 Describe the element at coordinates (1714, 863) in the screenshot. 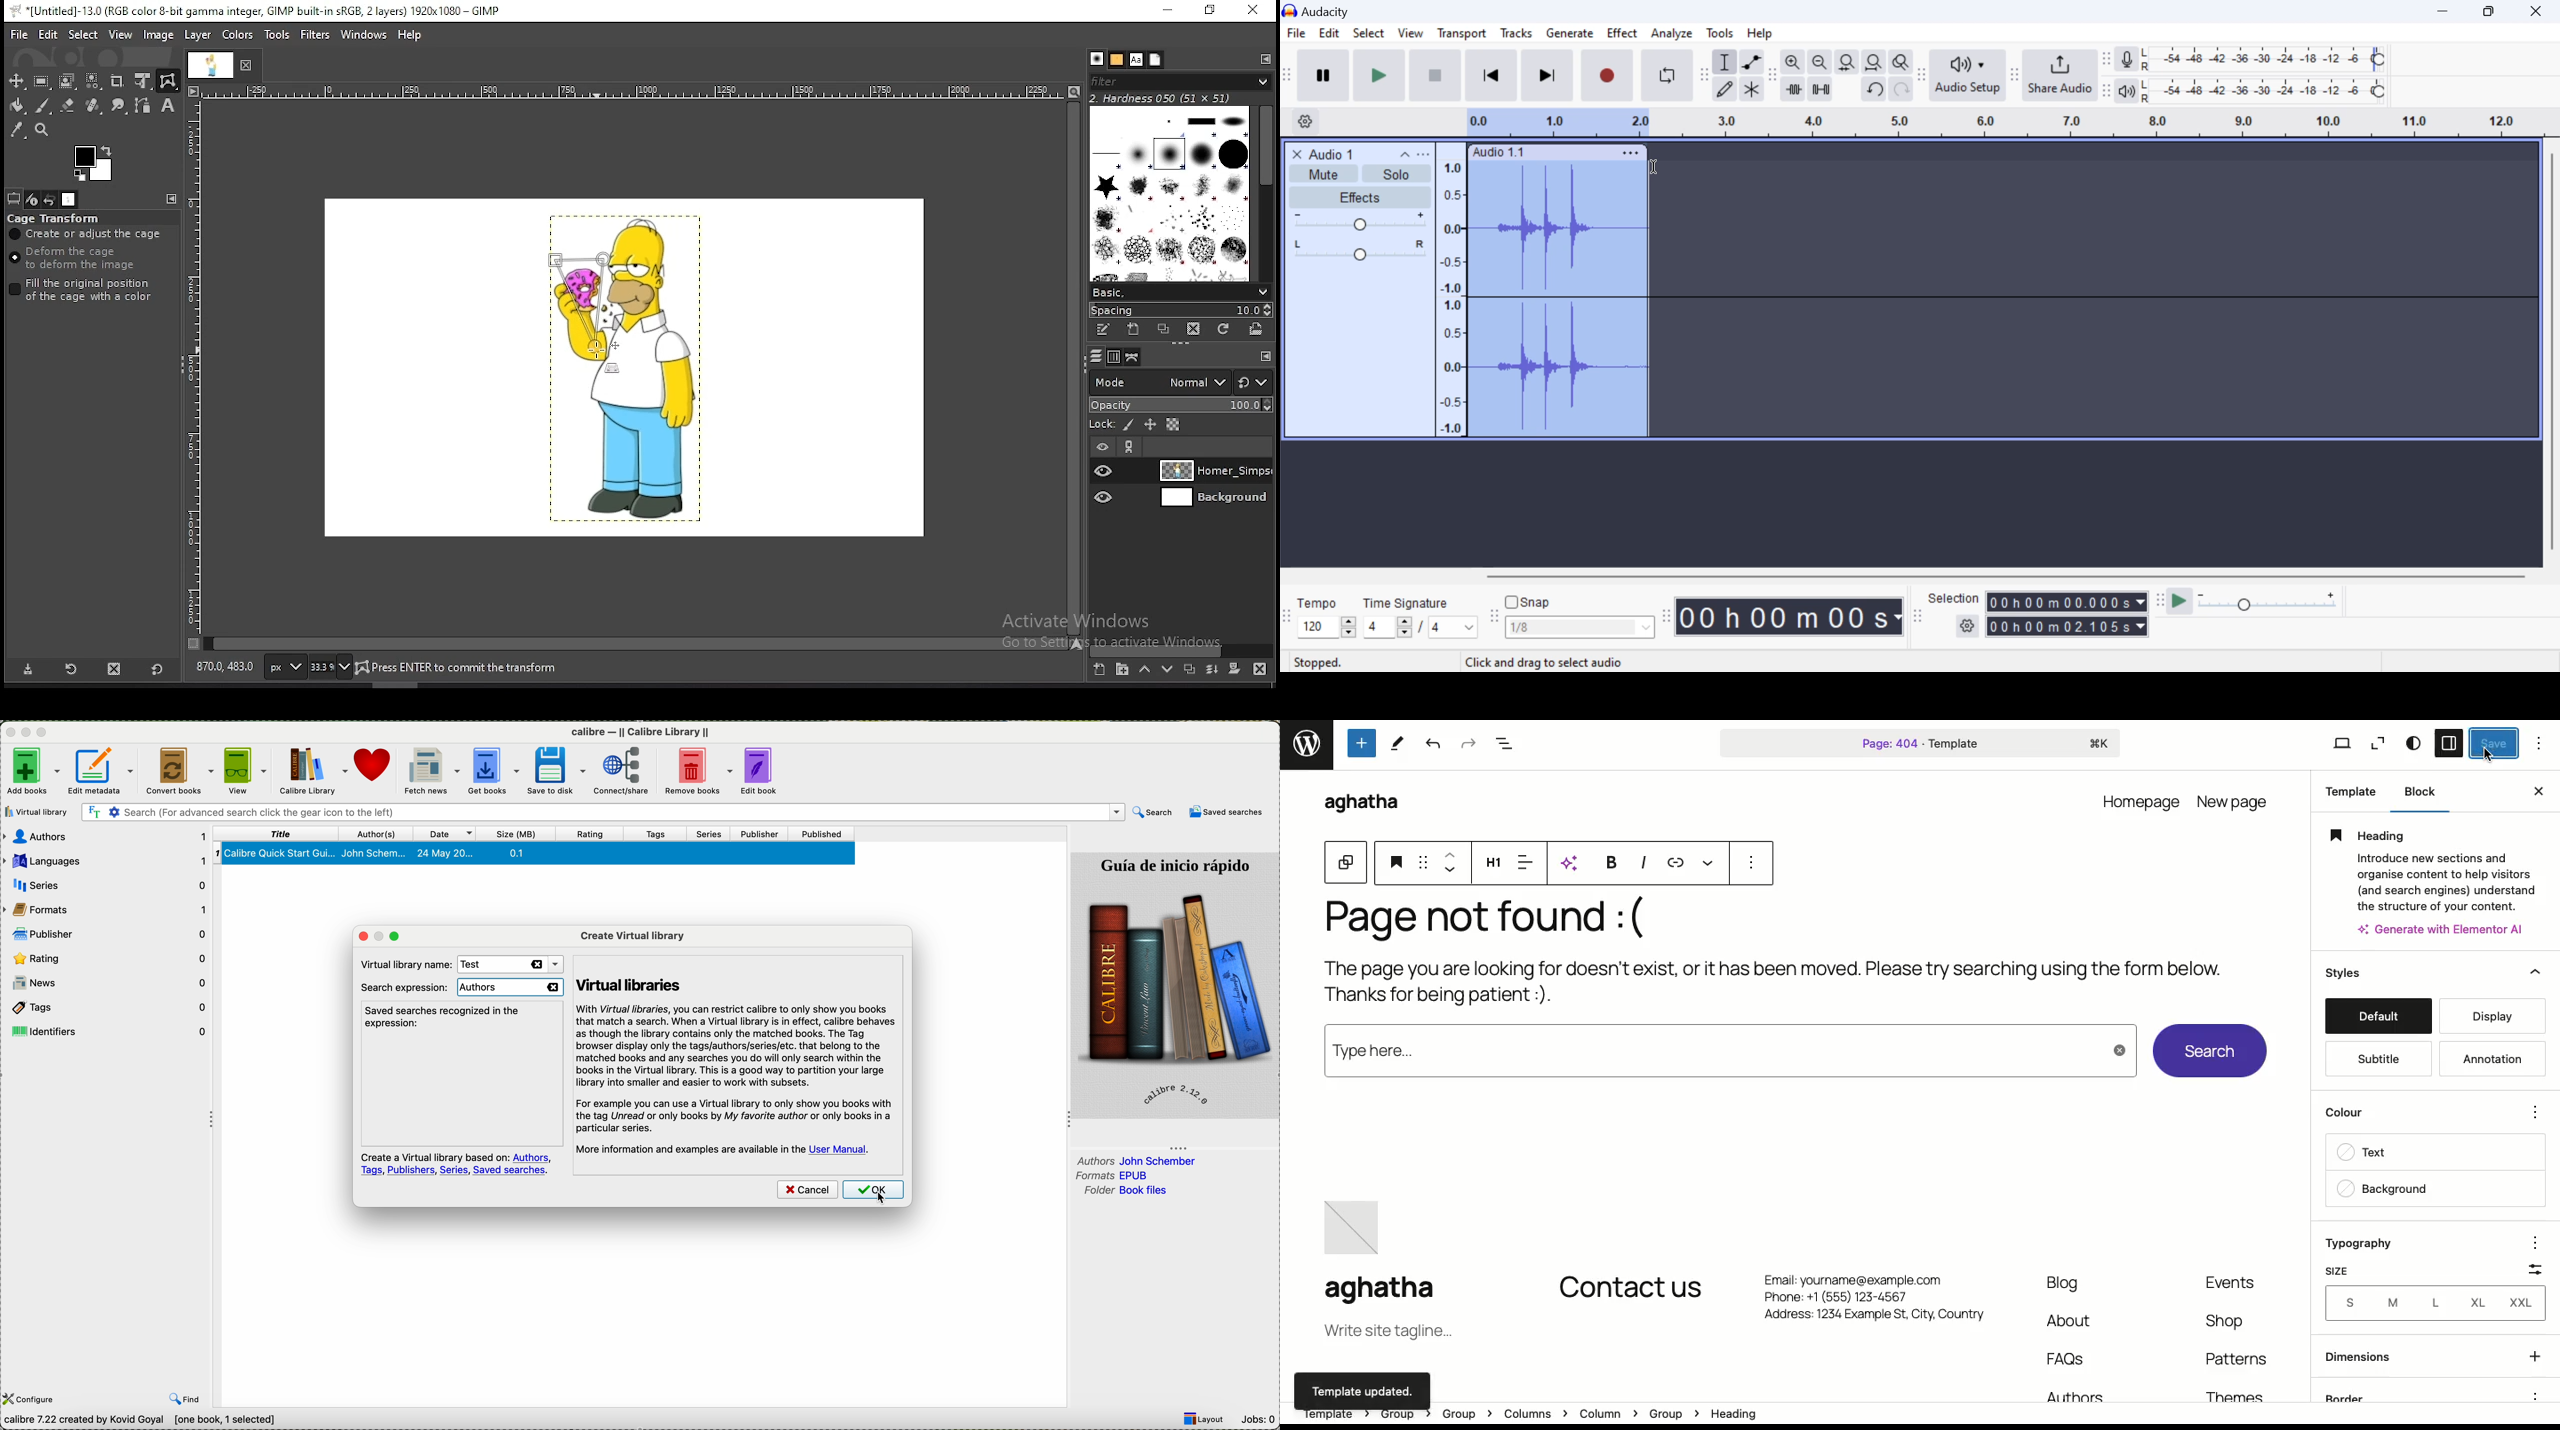

I see `More` at that location.